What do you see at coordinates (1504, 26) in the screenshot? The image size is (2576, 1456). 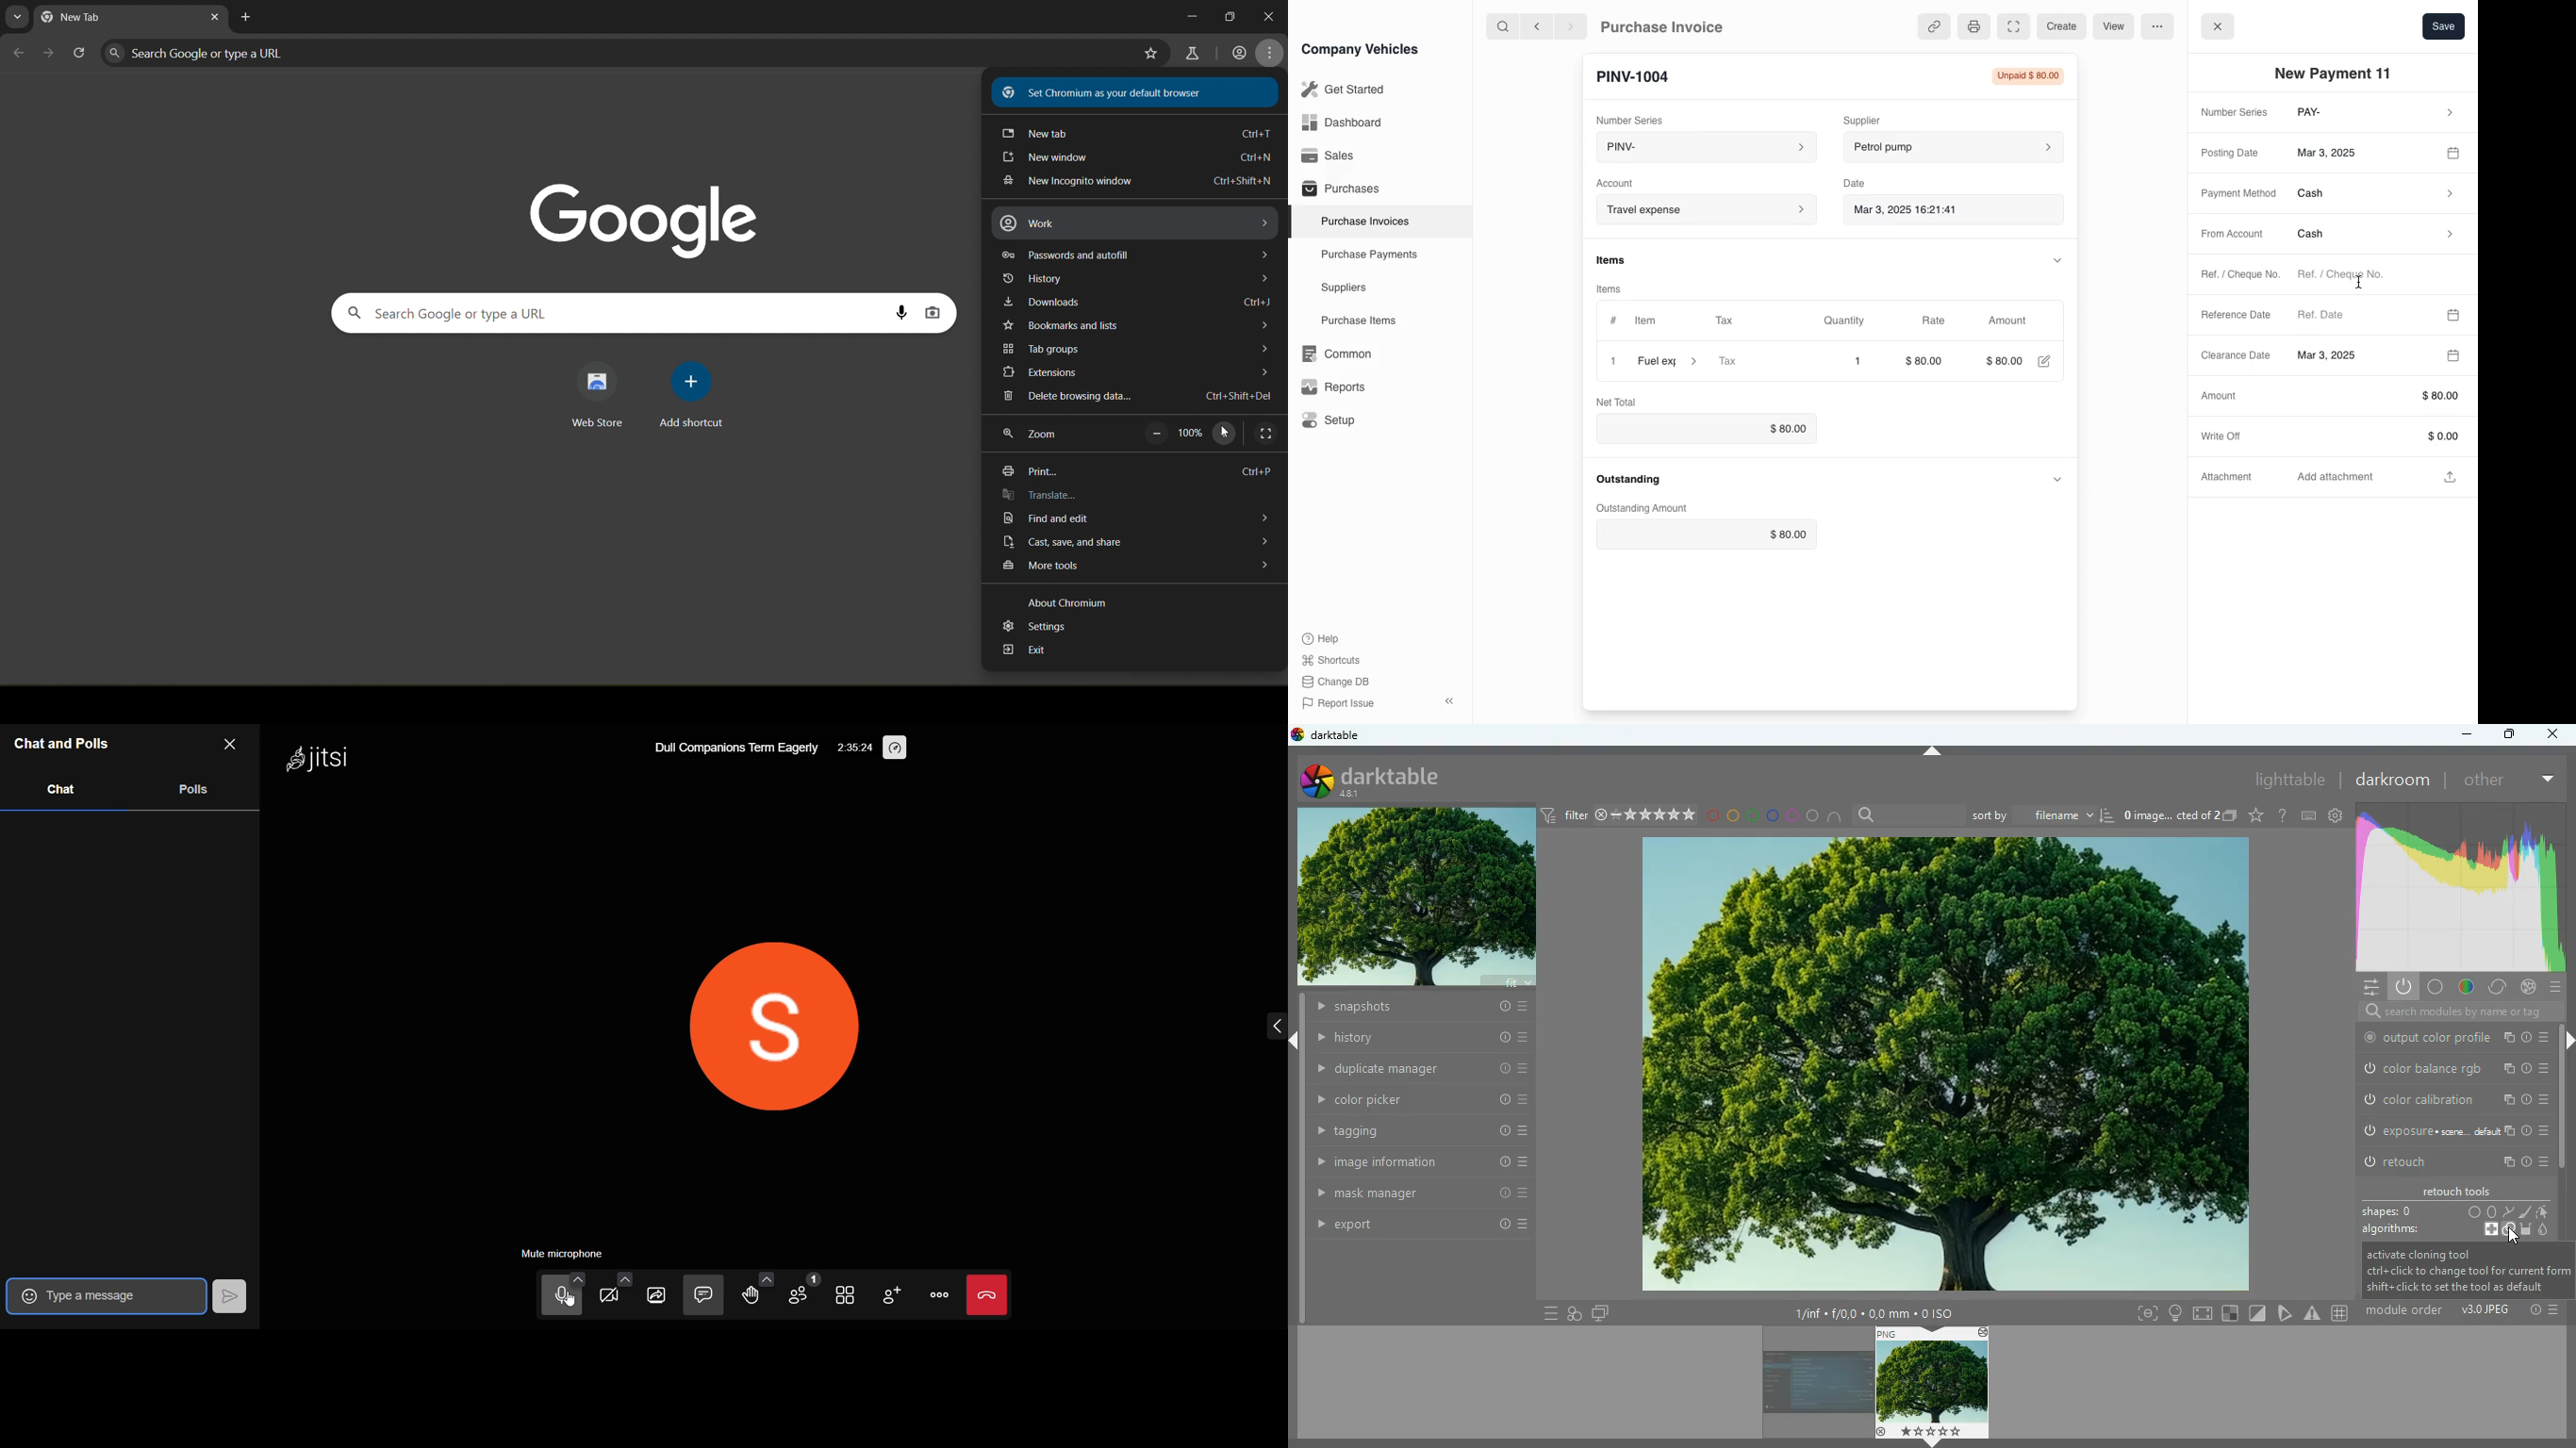 I see `search` at bounding box center [1504, 26].